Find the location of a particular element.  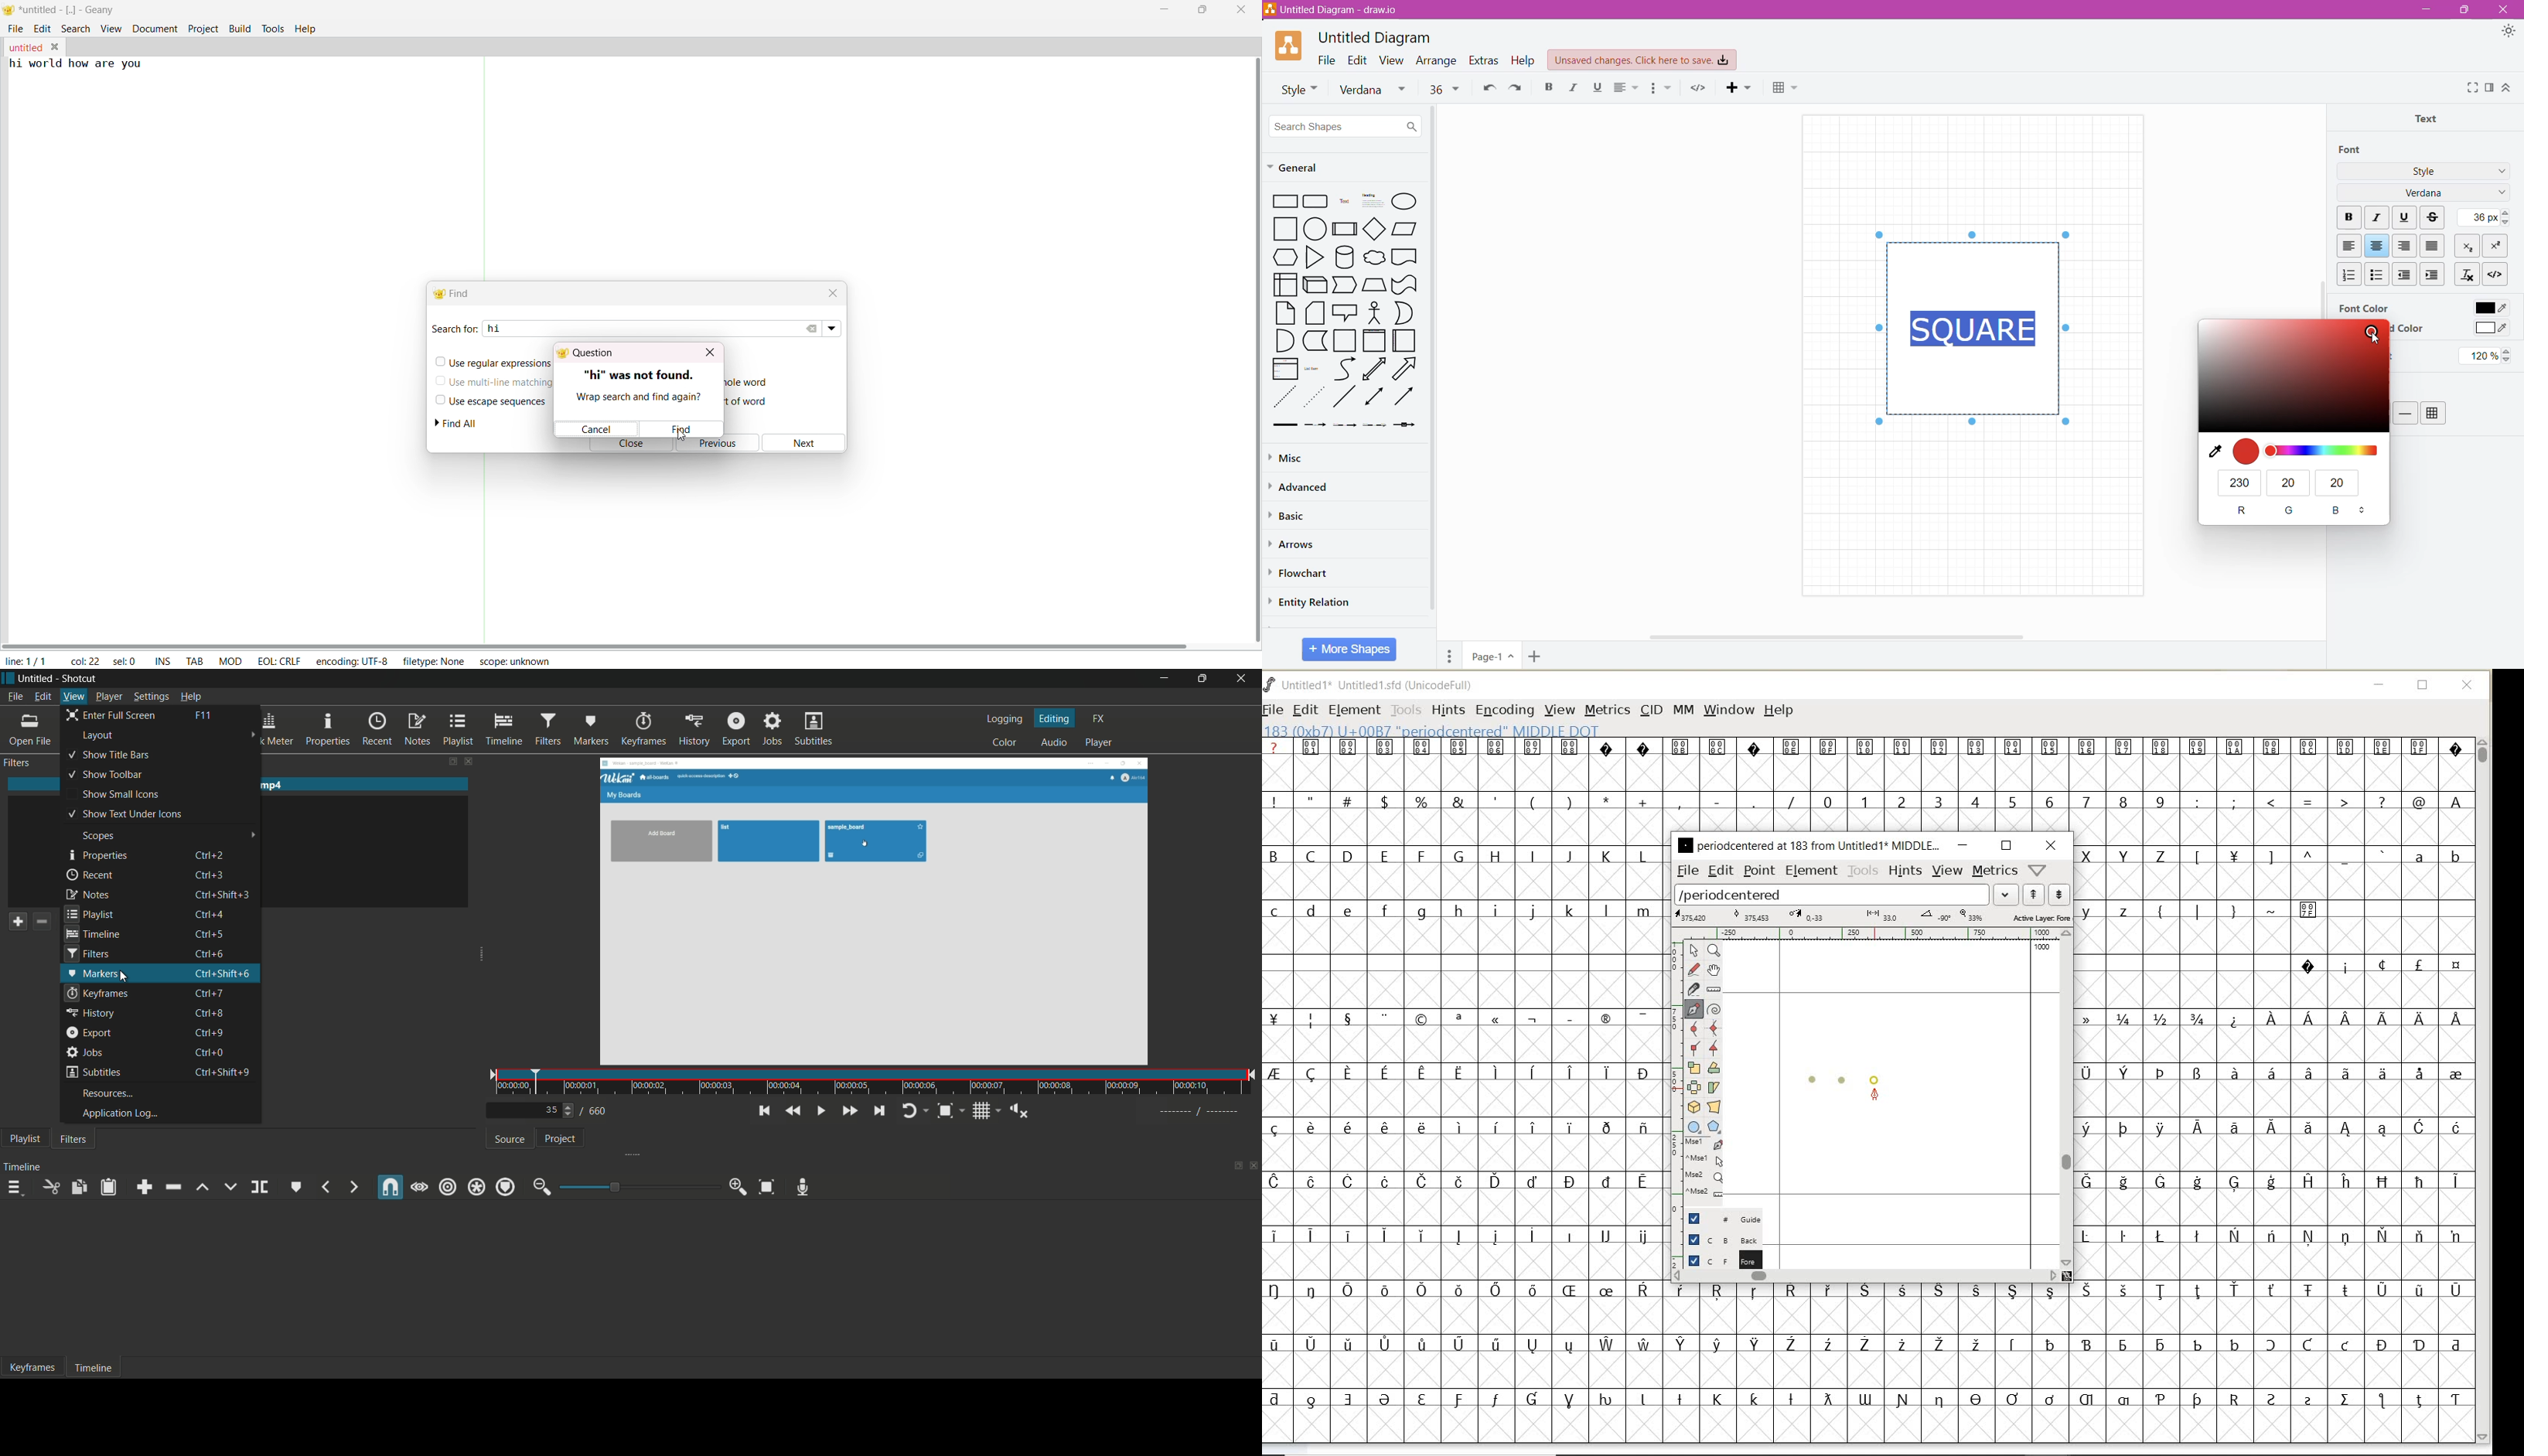

skew the selection is located at coordinates (1714, 1086).